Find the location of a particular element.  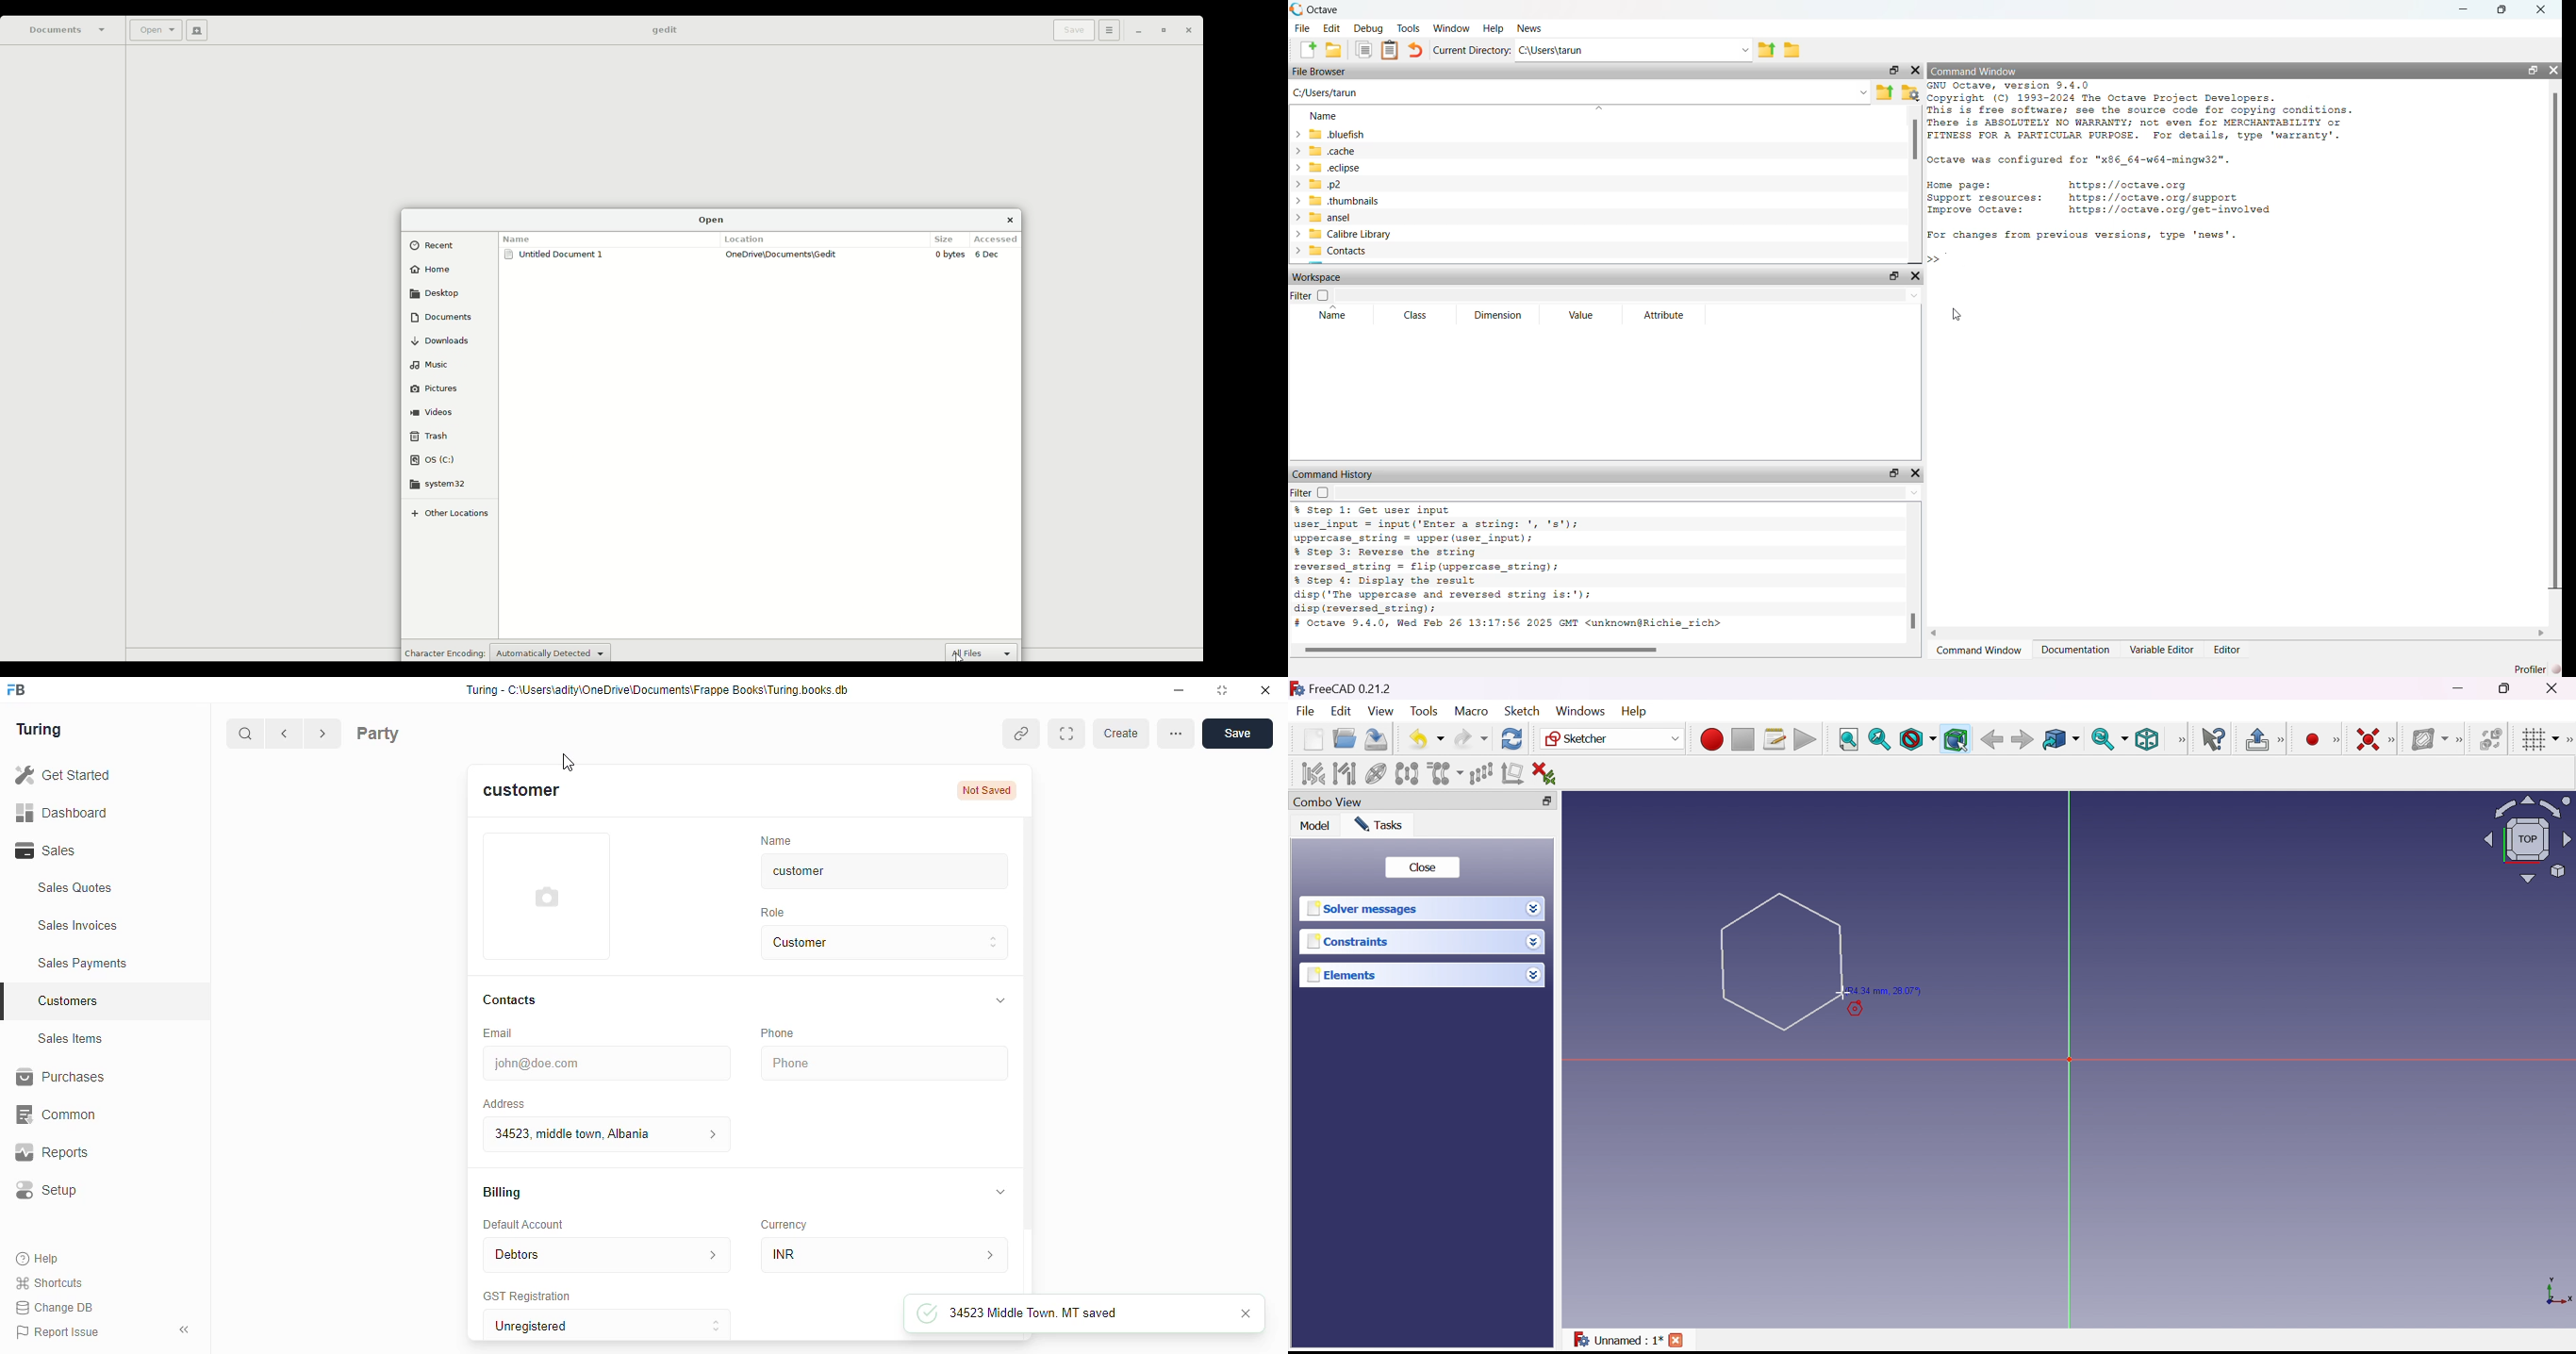

Report Issue is located at coordinates (61, 1330).